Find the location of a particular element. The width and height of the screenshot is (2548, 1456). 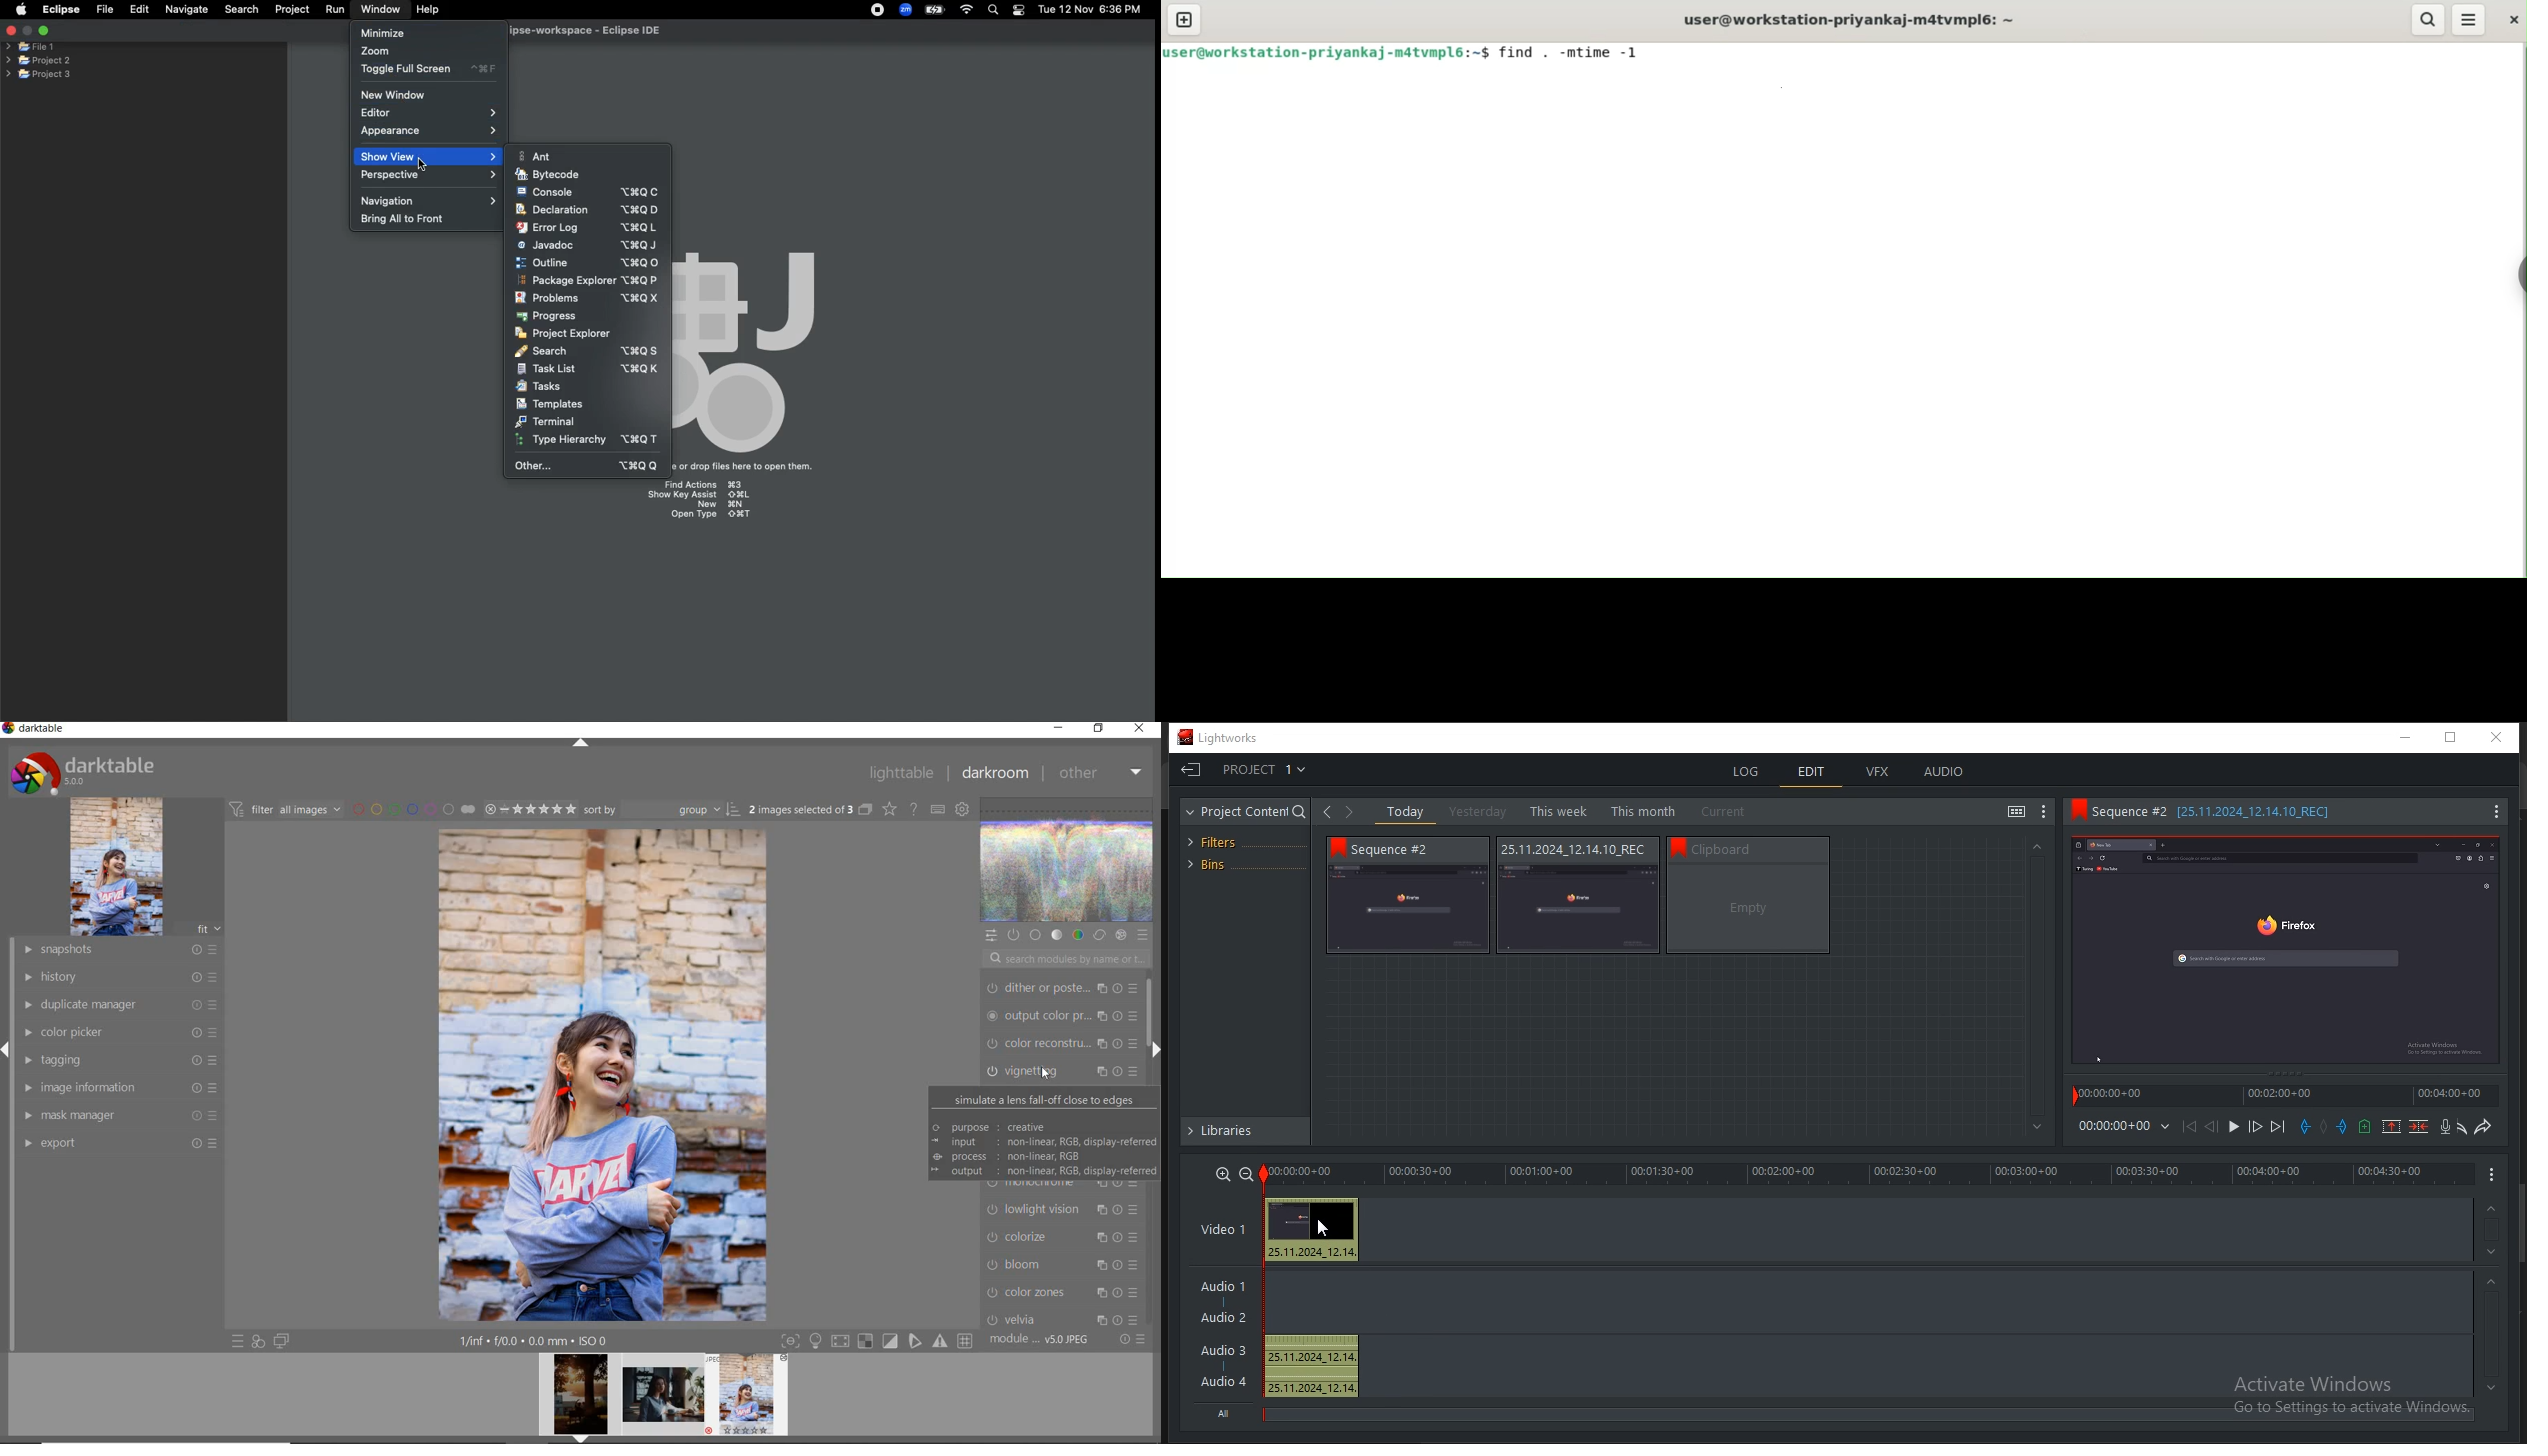

preset is located at coordinates (1144, 935).